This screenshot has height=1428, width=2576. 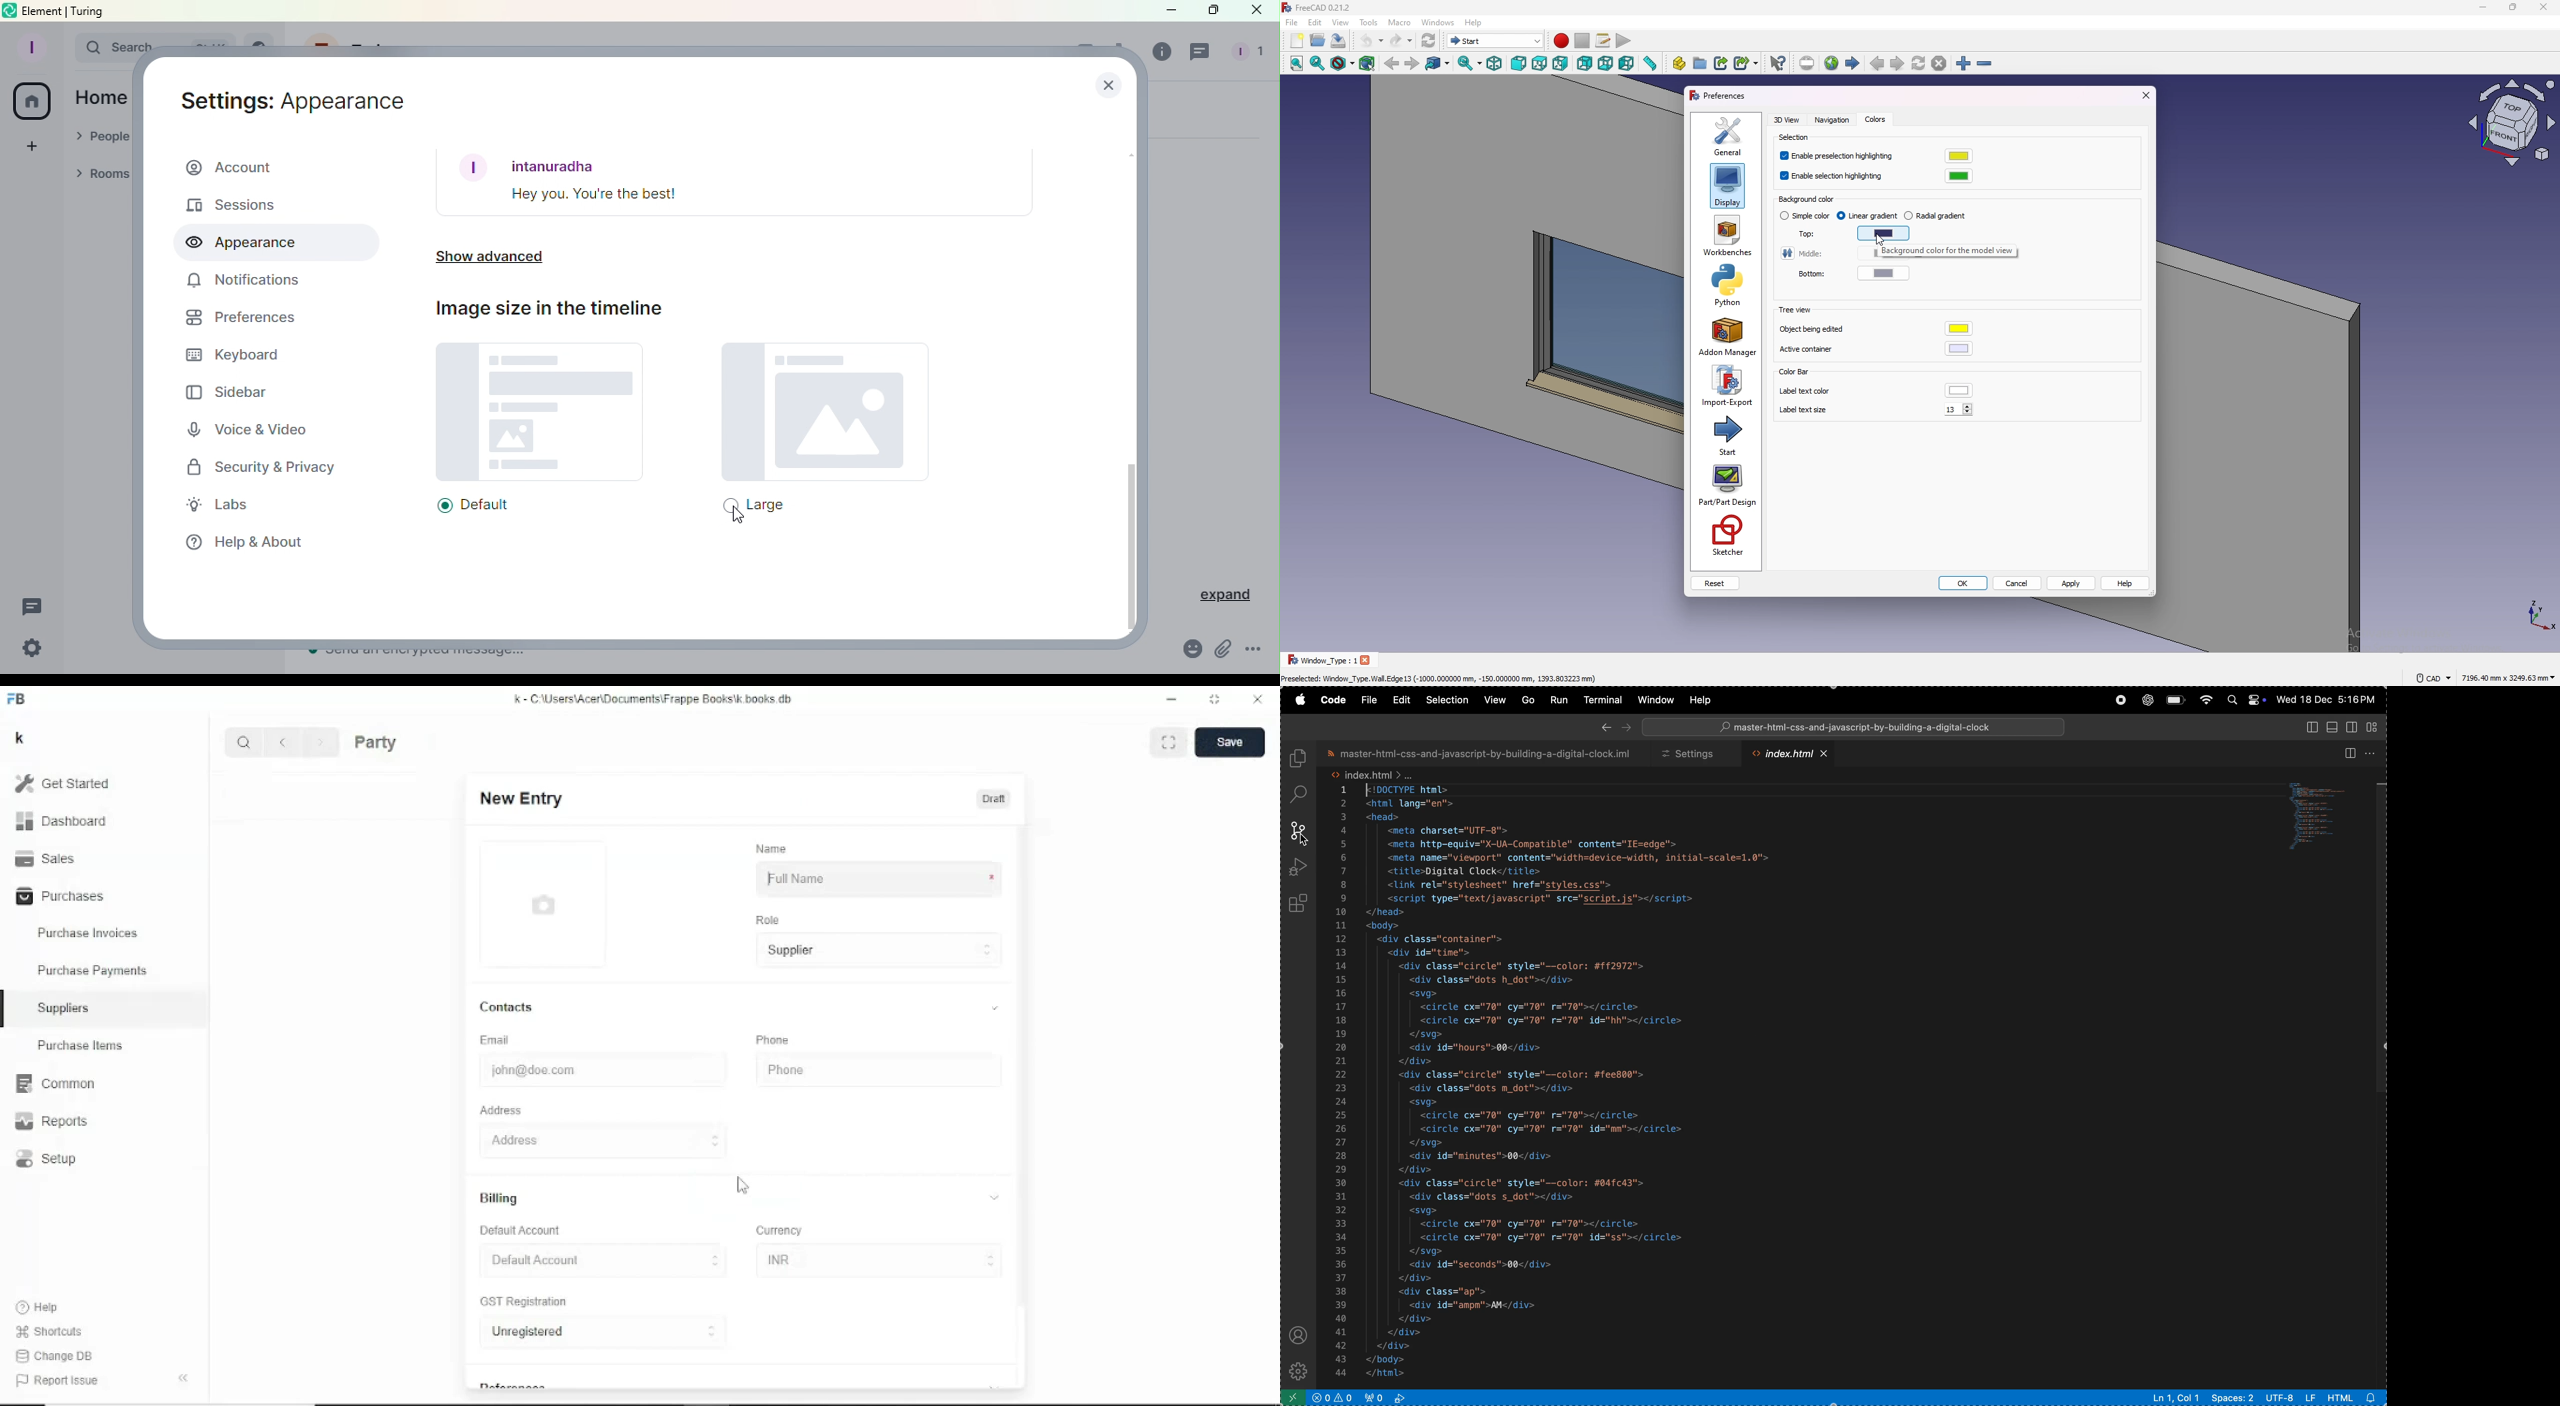 What do you see at coordinates (19, 738) in the screenshot?
I see `k` at bounding box center [19, 738].